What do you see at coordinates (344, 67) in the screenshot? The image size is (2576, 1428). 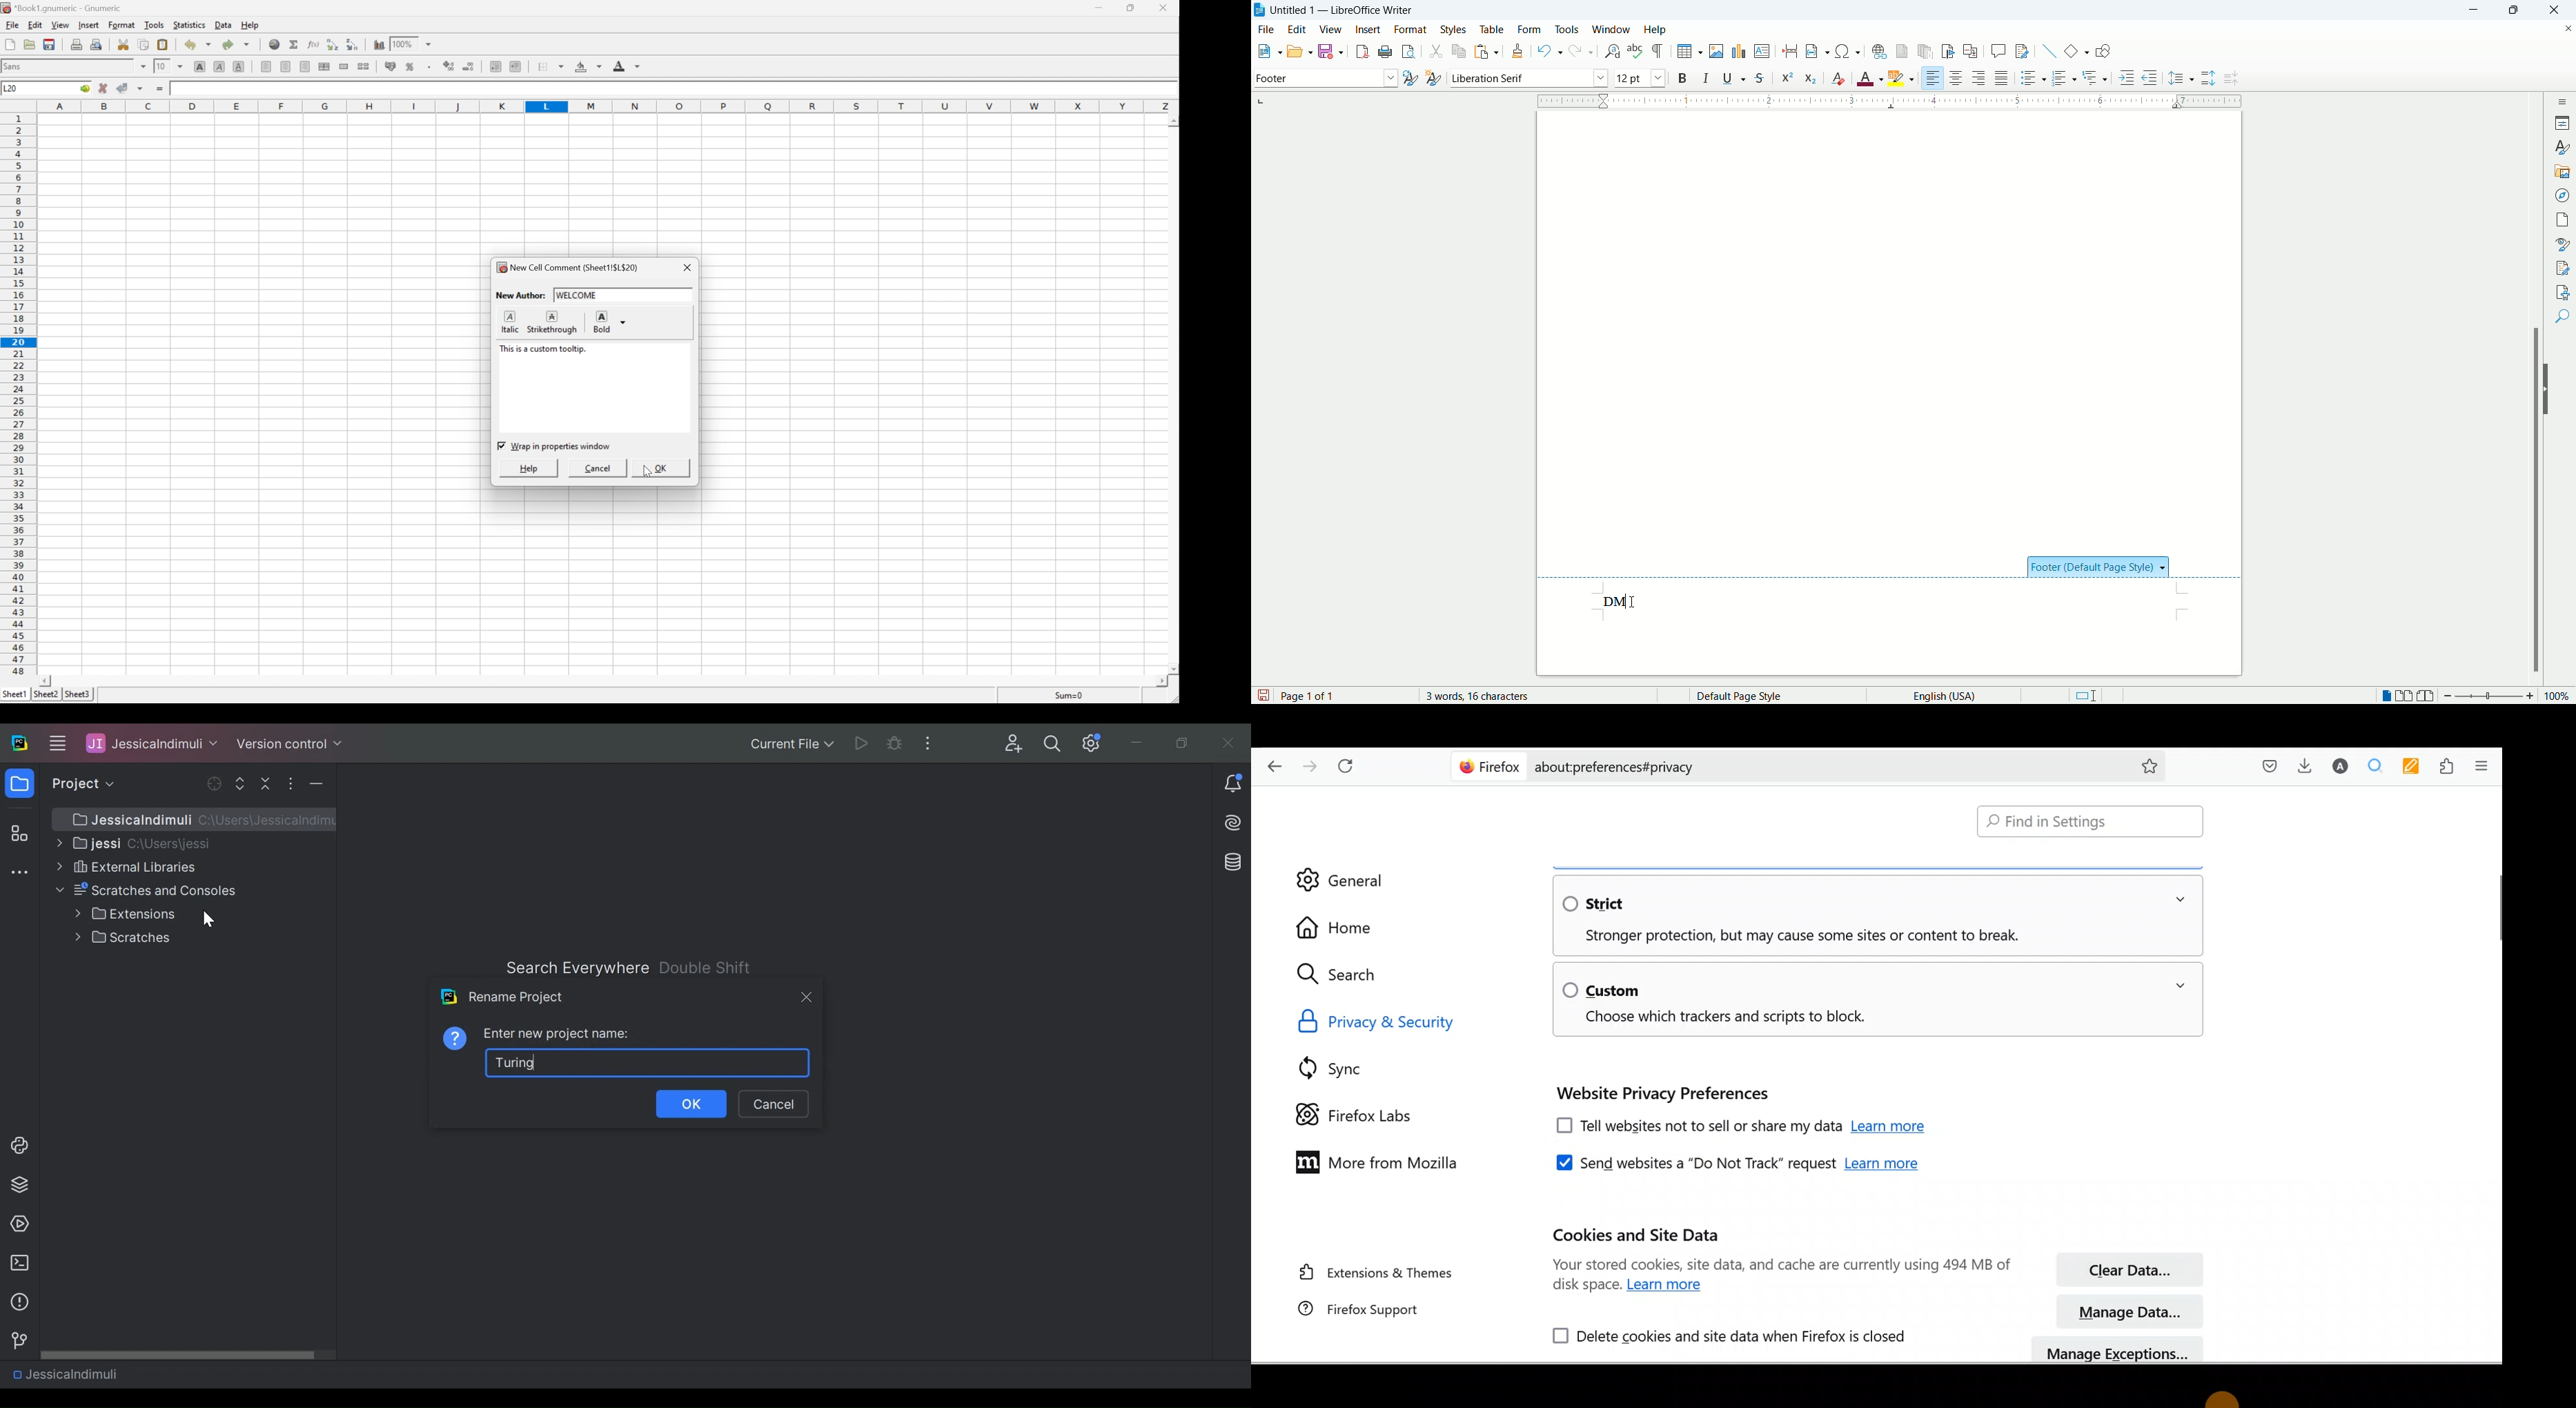 I see `Merge a range of cells` at bounding box center [344, 67].